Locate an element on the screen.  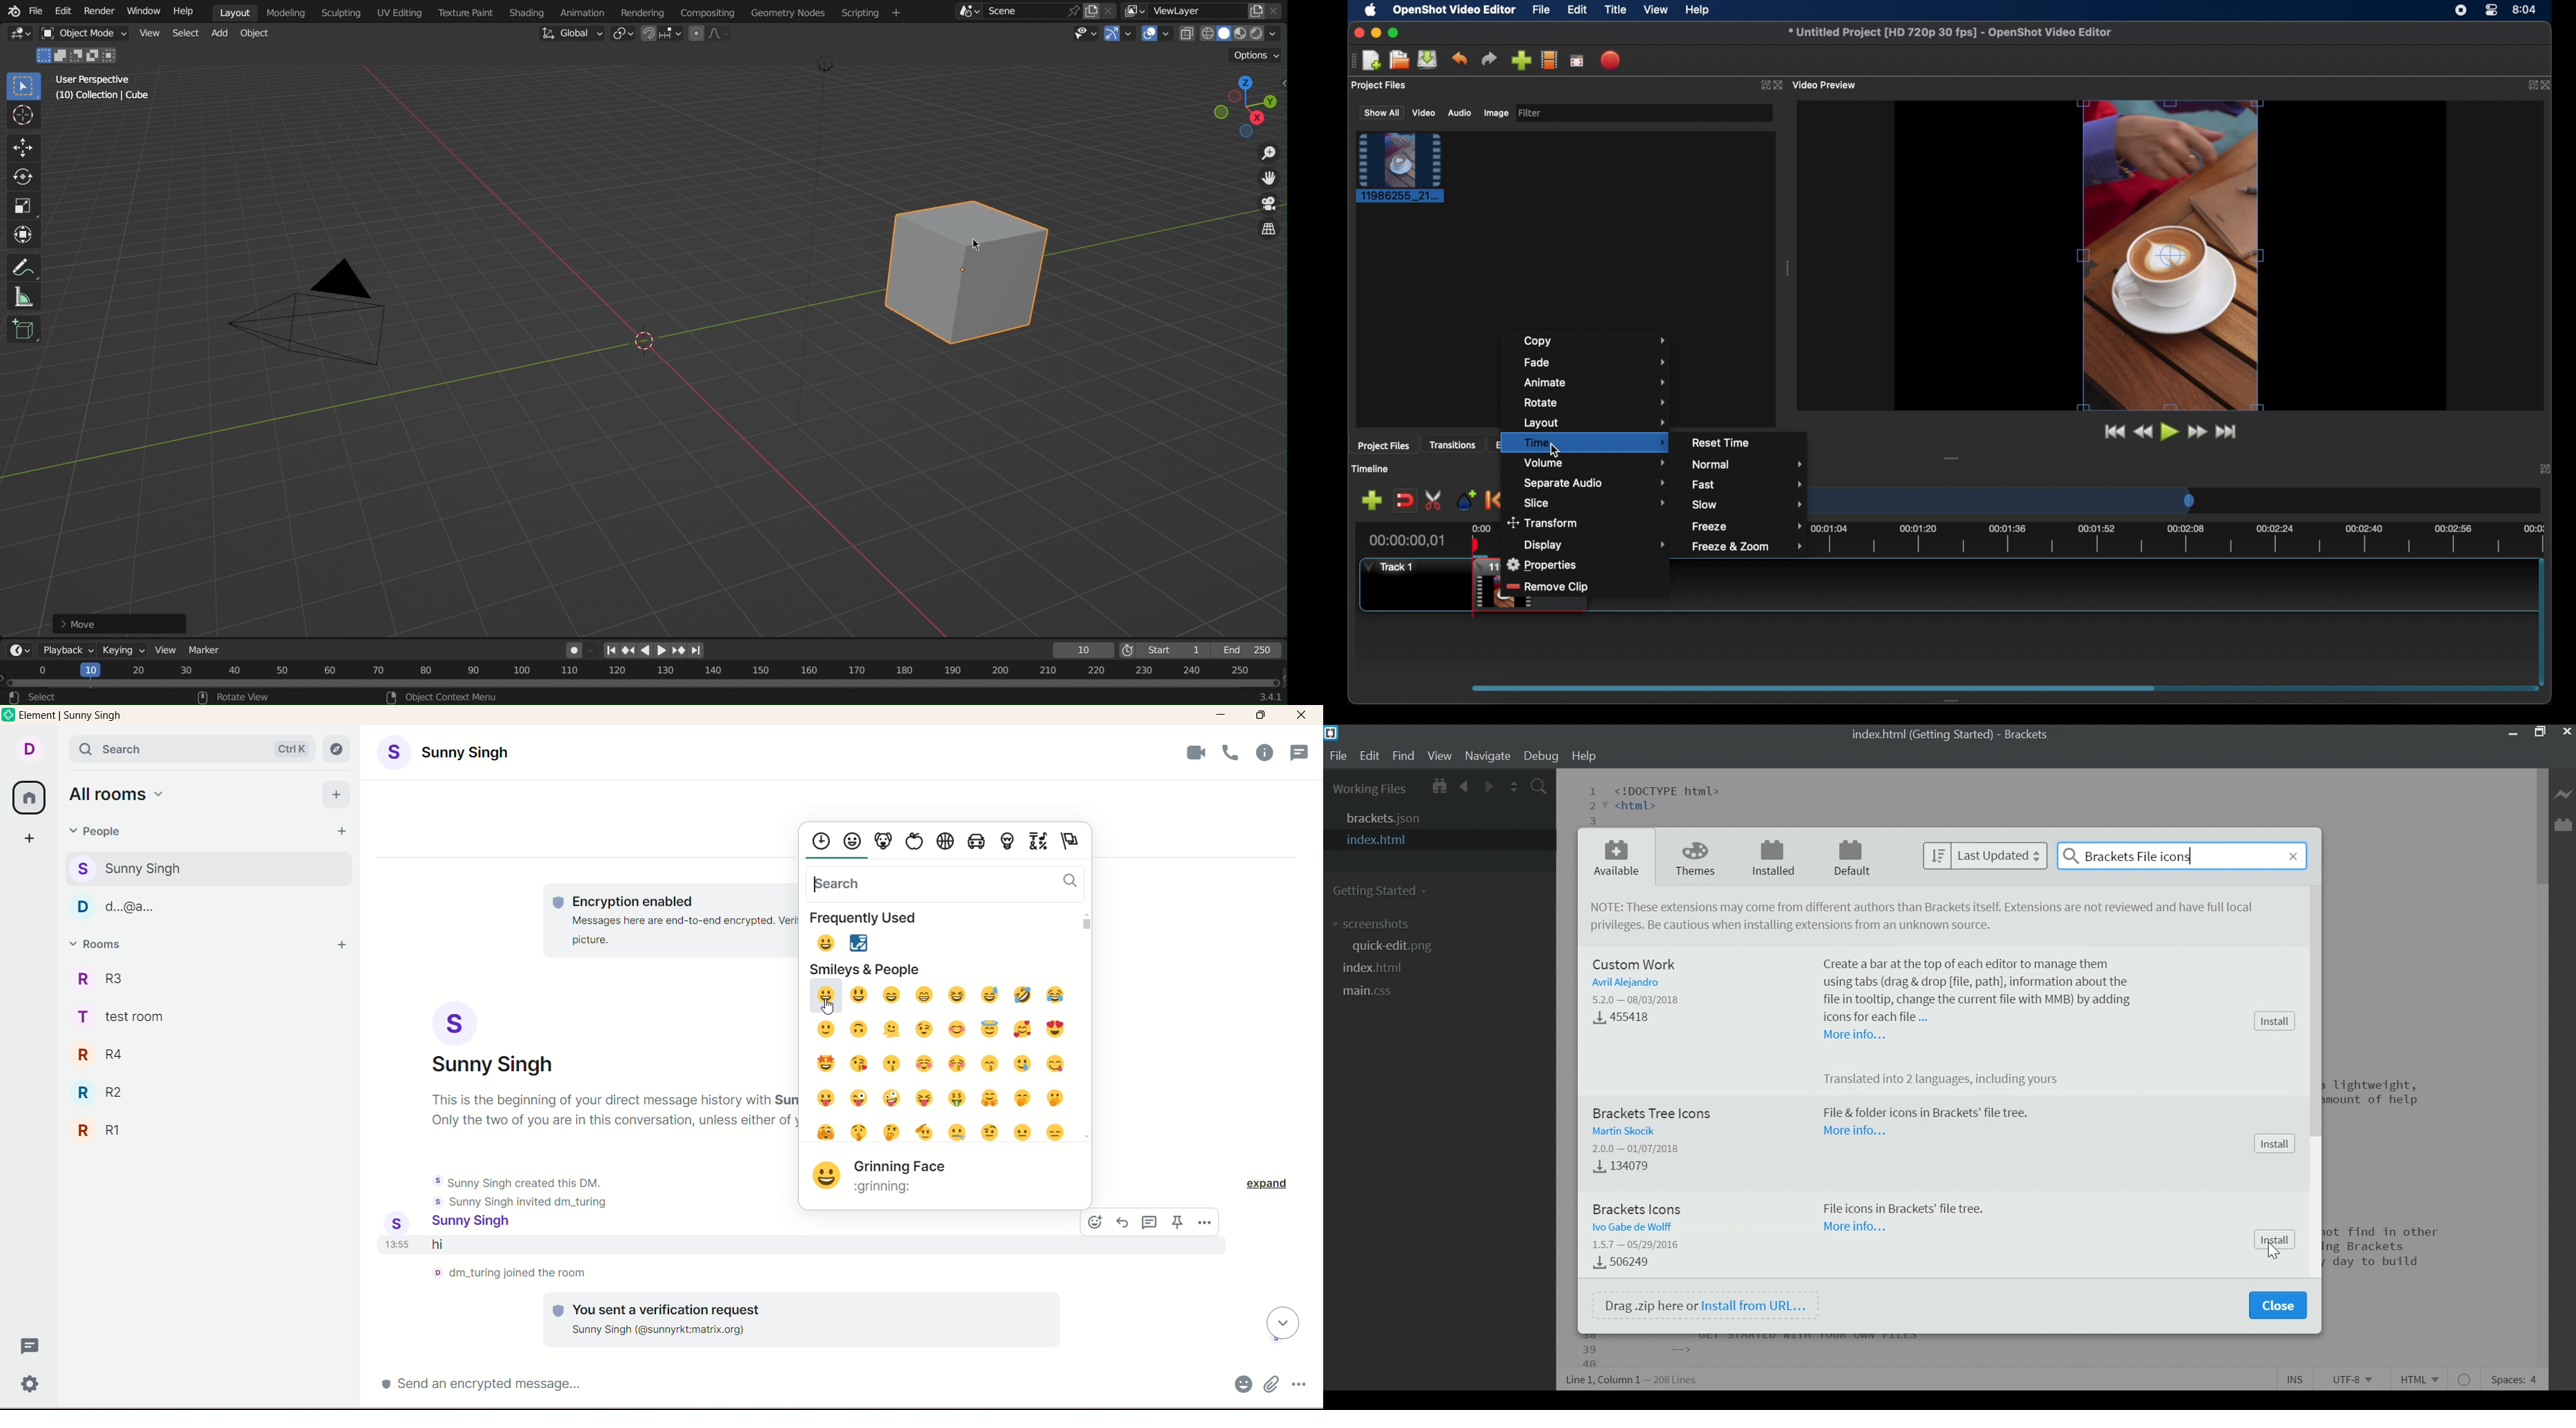
rooms is located at coordinates (100, 944).